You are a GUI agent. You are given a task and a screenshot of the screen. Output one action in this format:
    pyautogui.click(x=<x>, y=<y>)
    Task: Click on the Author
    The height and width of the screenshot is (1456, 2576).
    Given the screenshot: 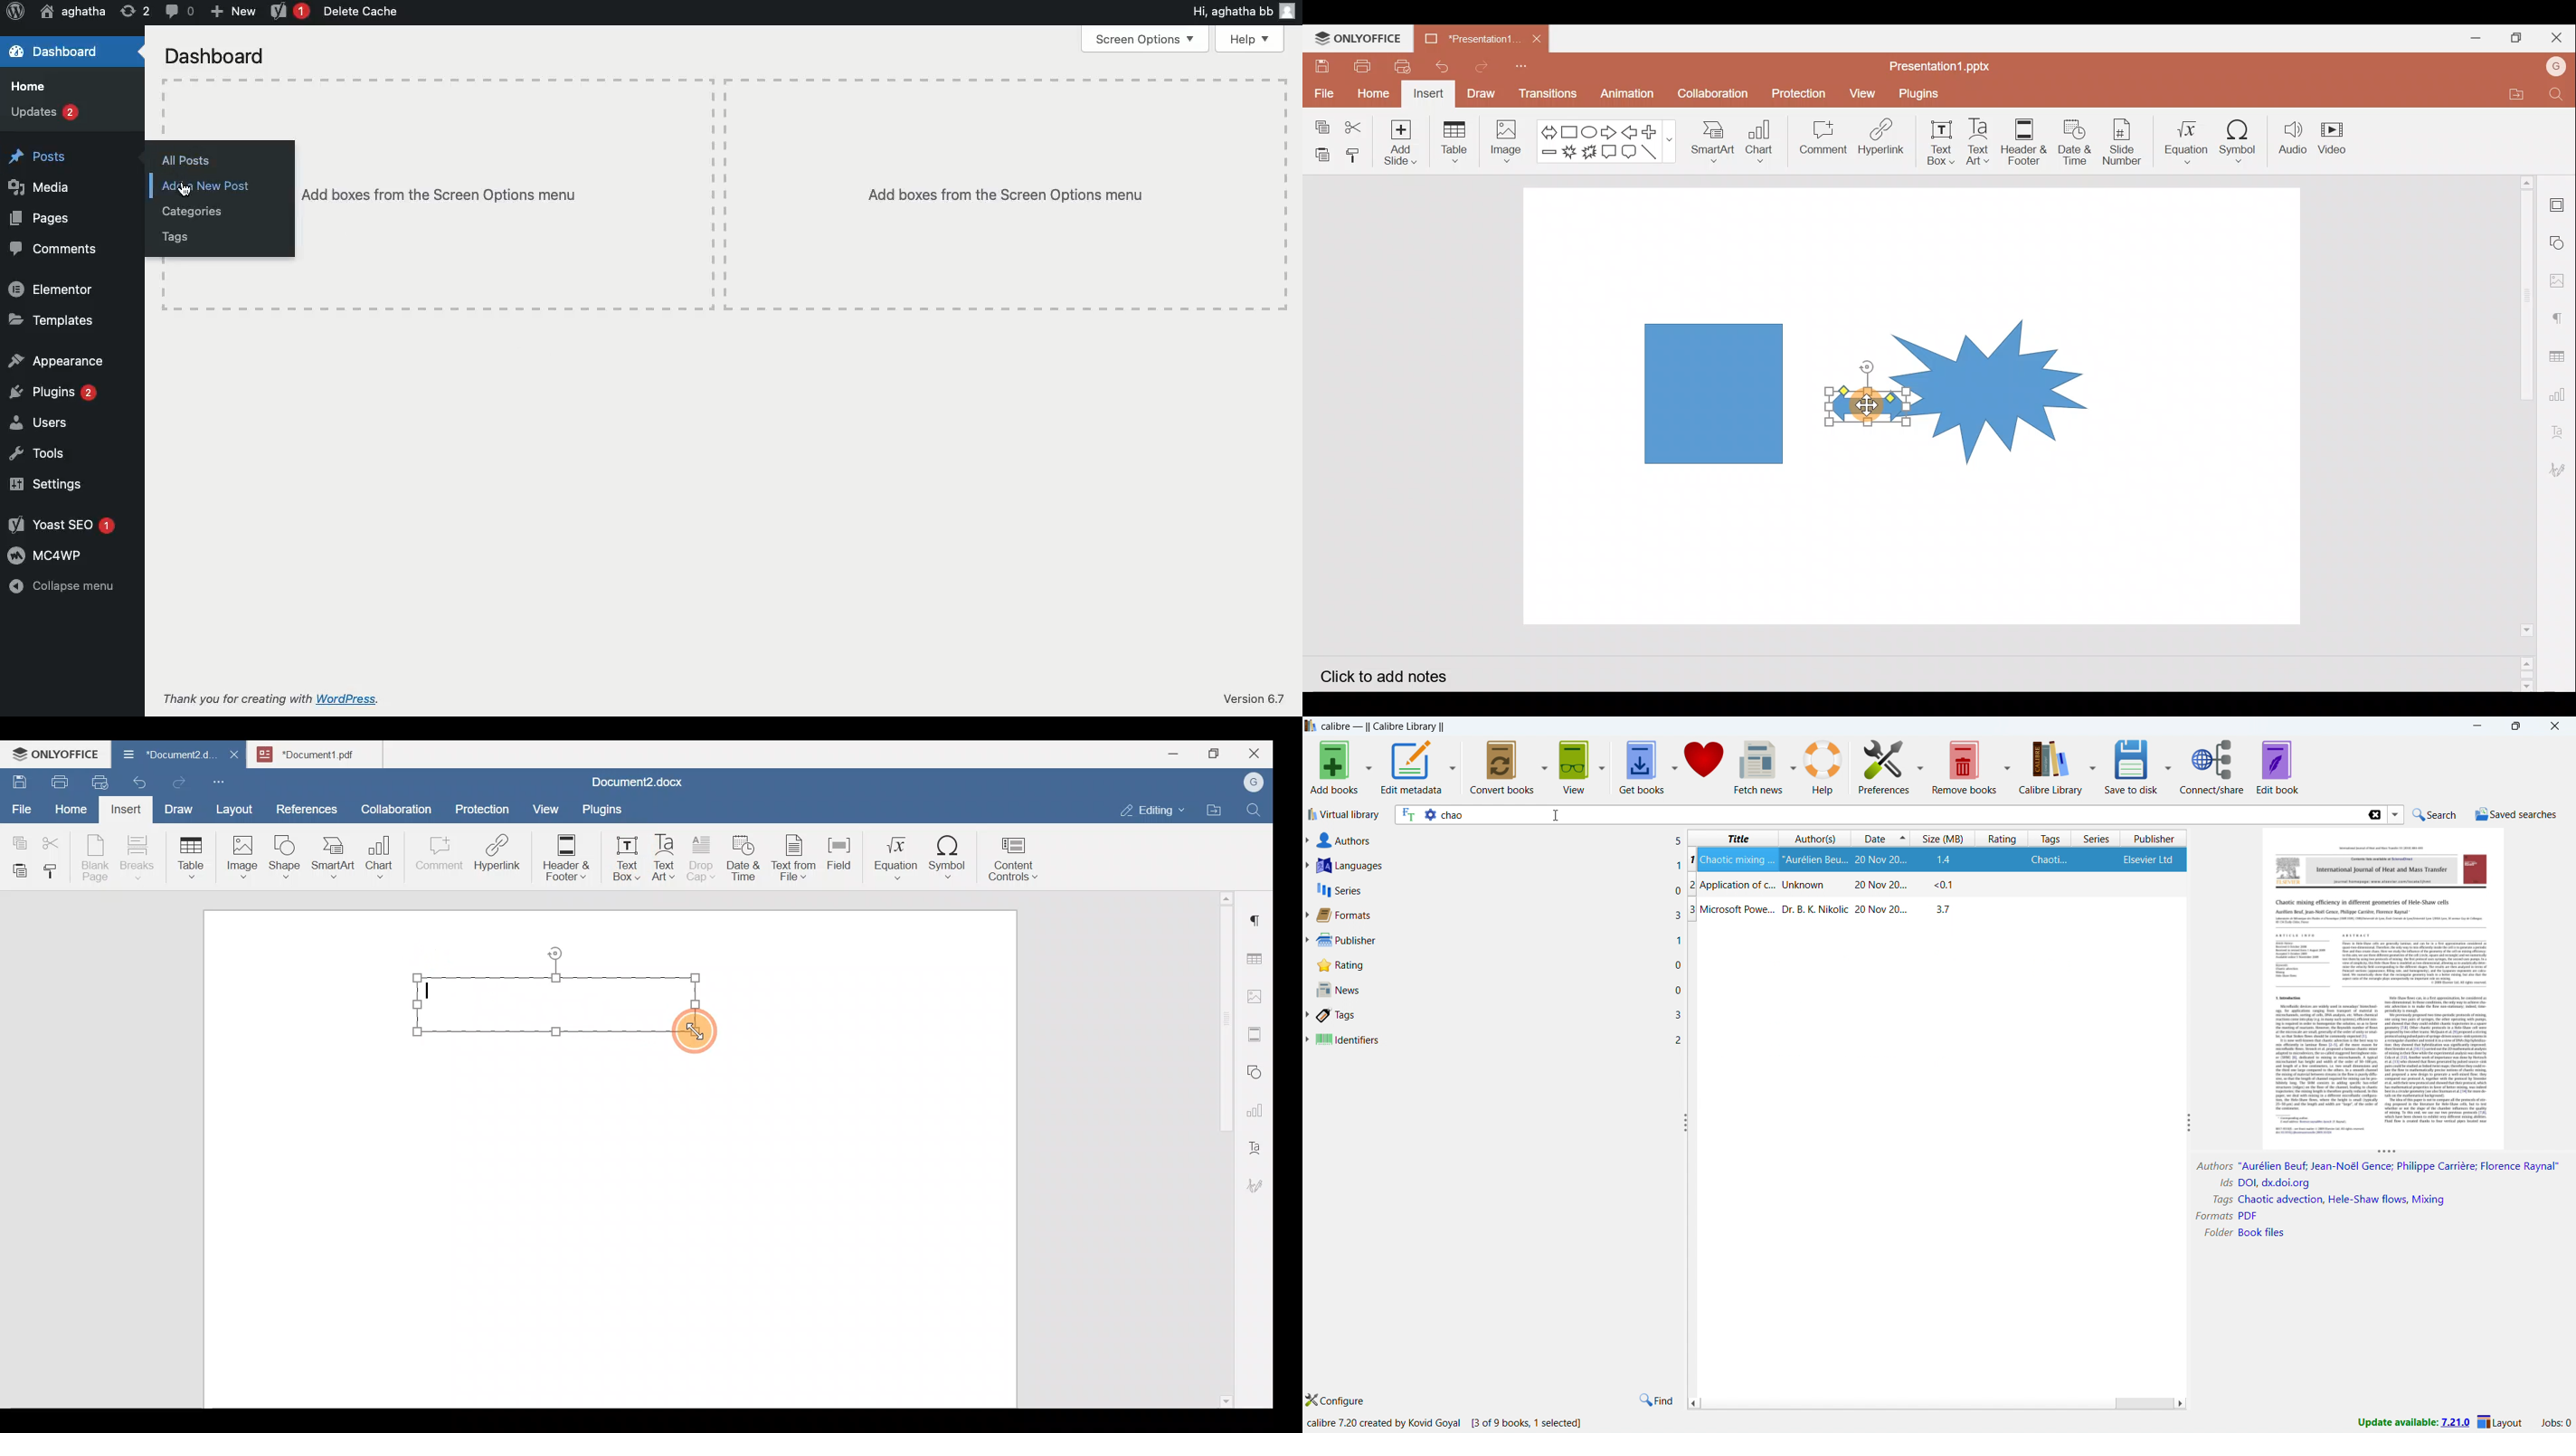 What is the action you would take?
    pyautogui.click(x=2211, y=1163)
    